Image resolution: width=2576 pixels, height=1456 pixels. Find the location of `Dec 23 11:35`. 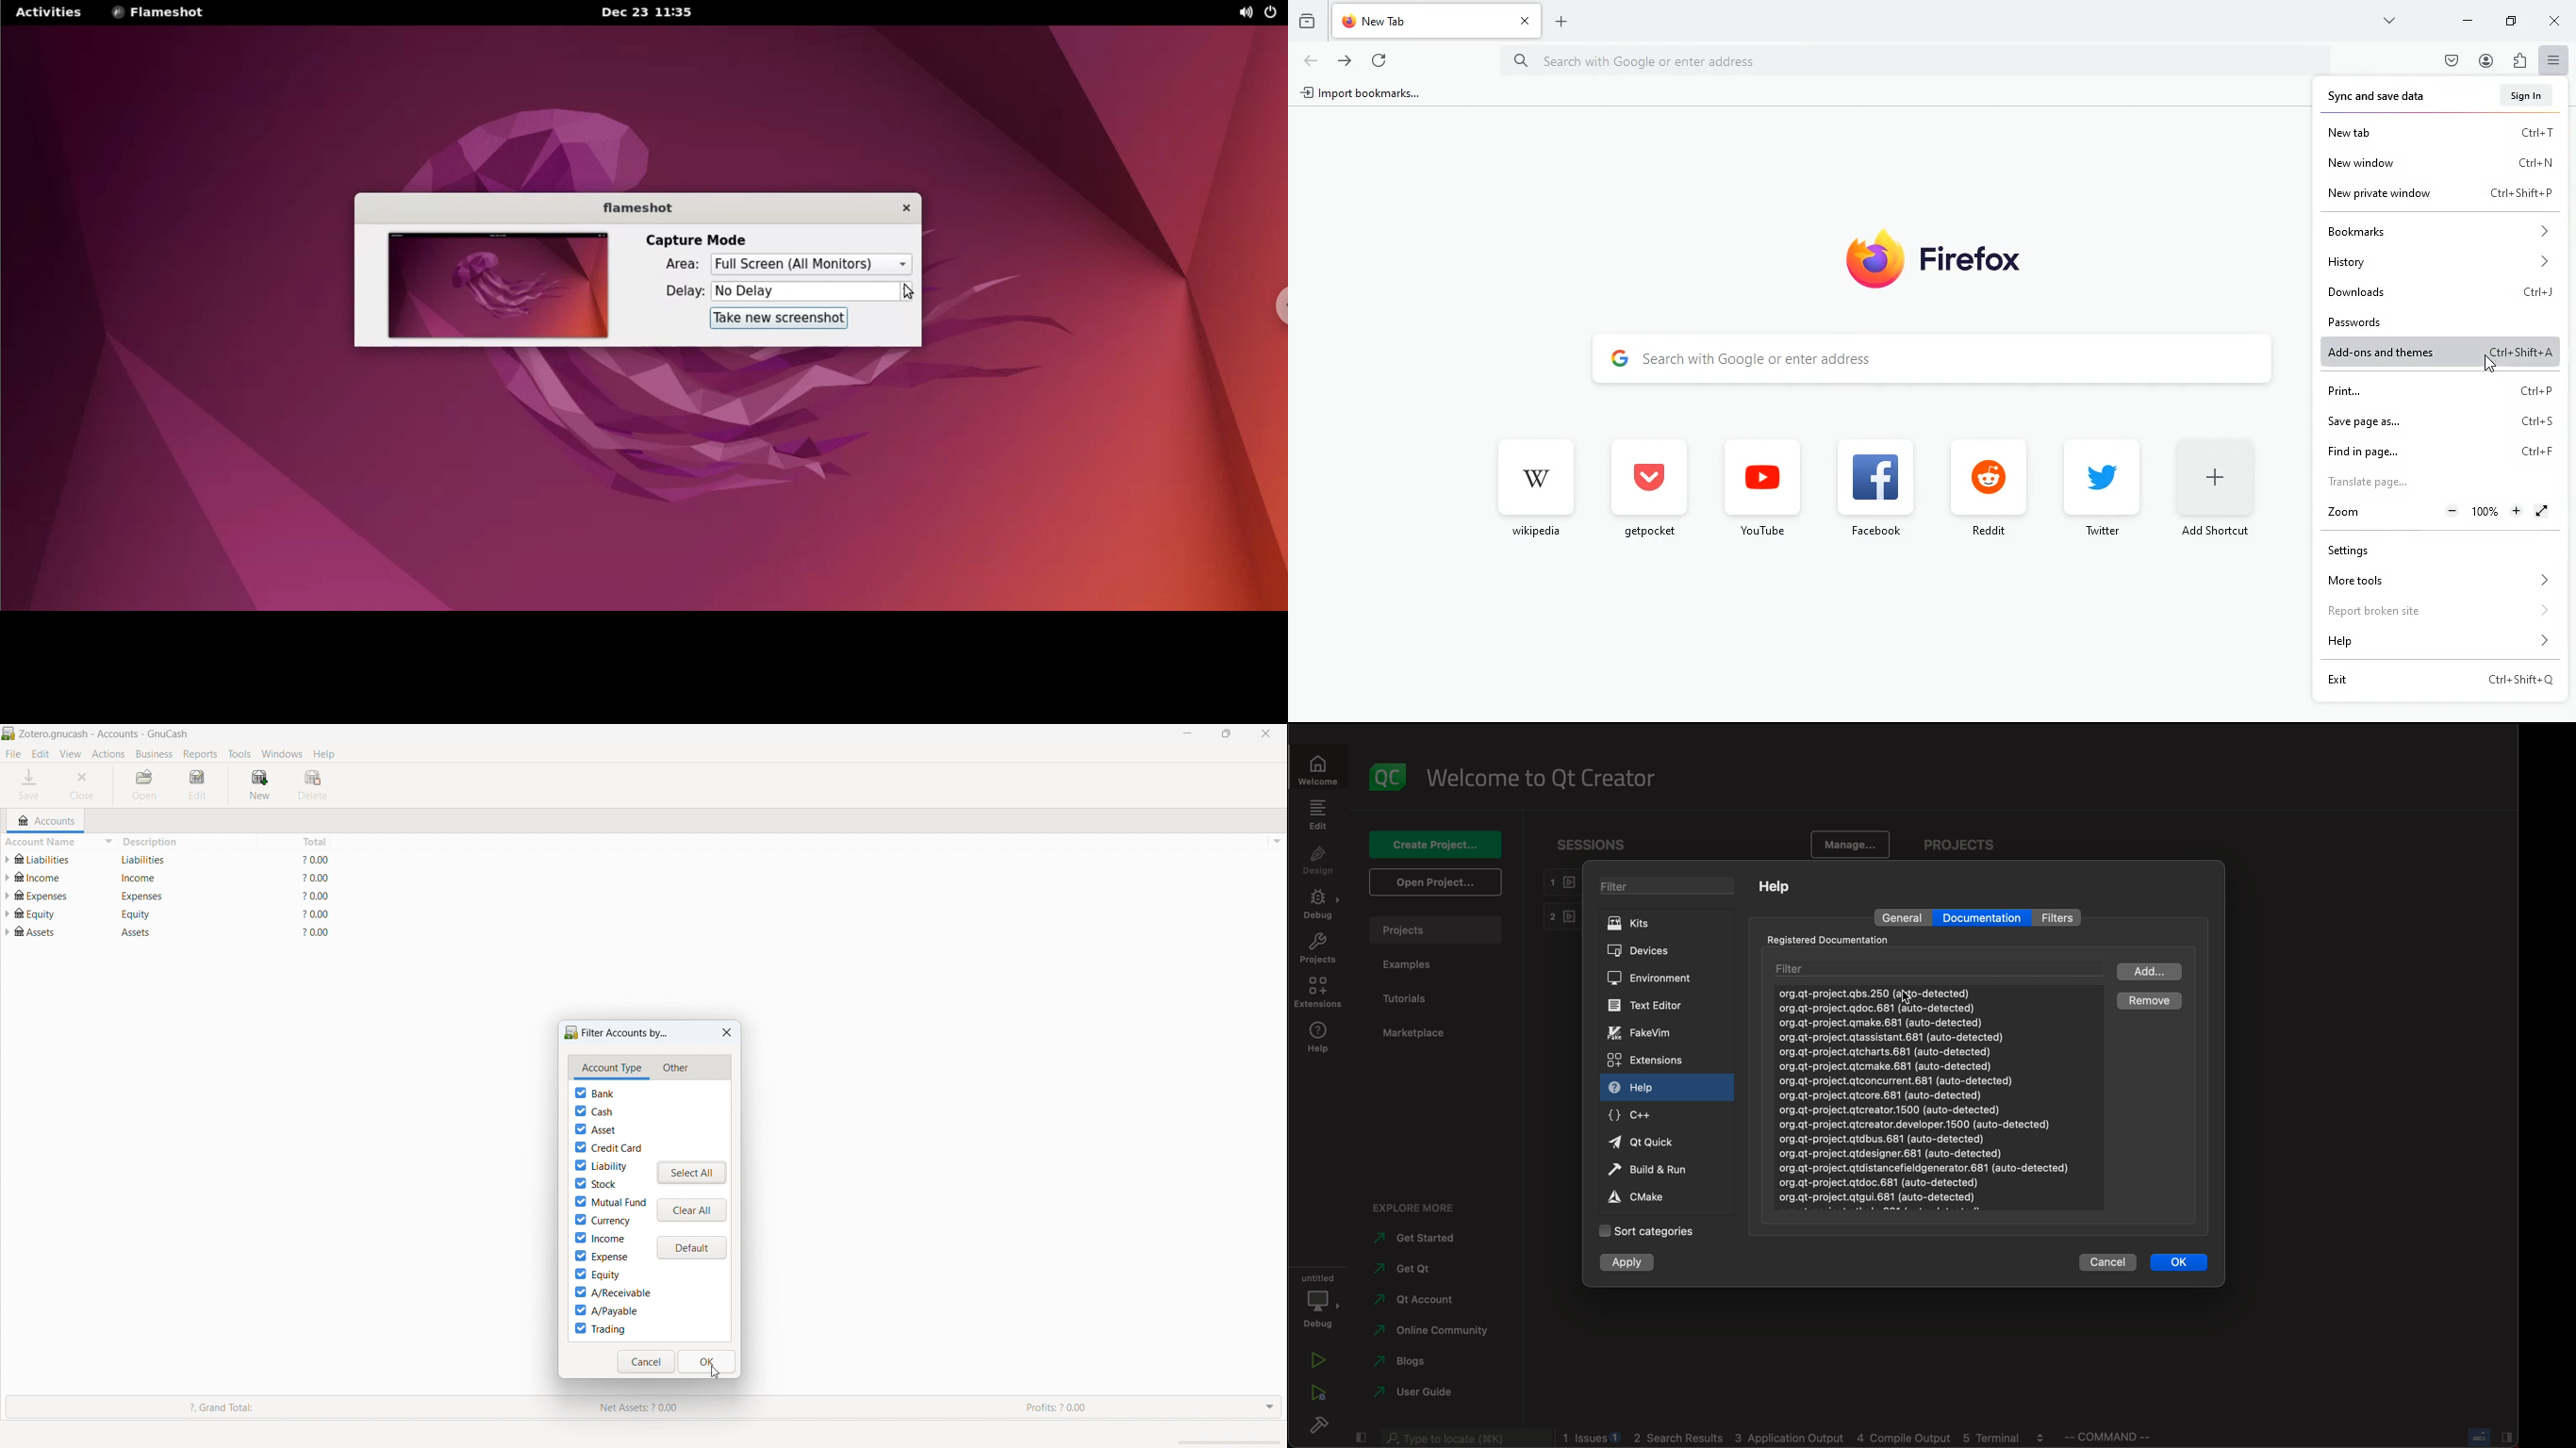

Dec 23 11:35 is located at coordinates (655, 12).